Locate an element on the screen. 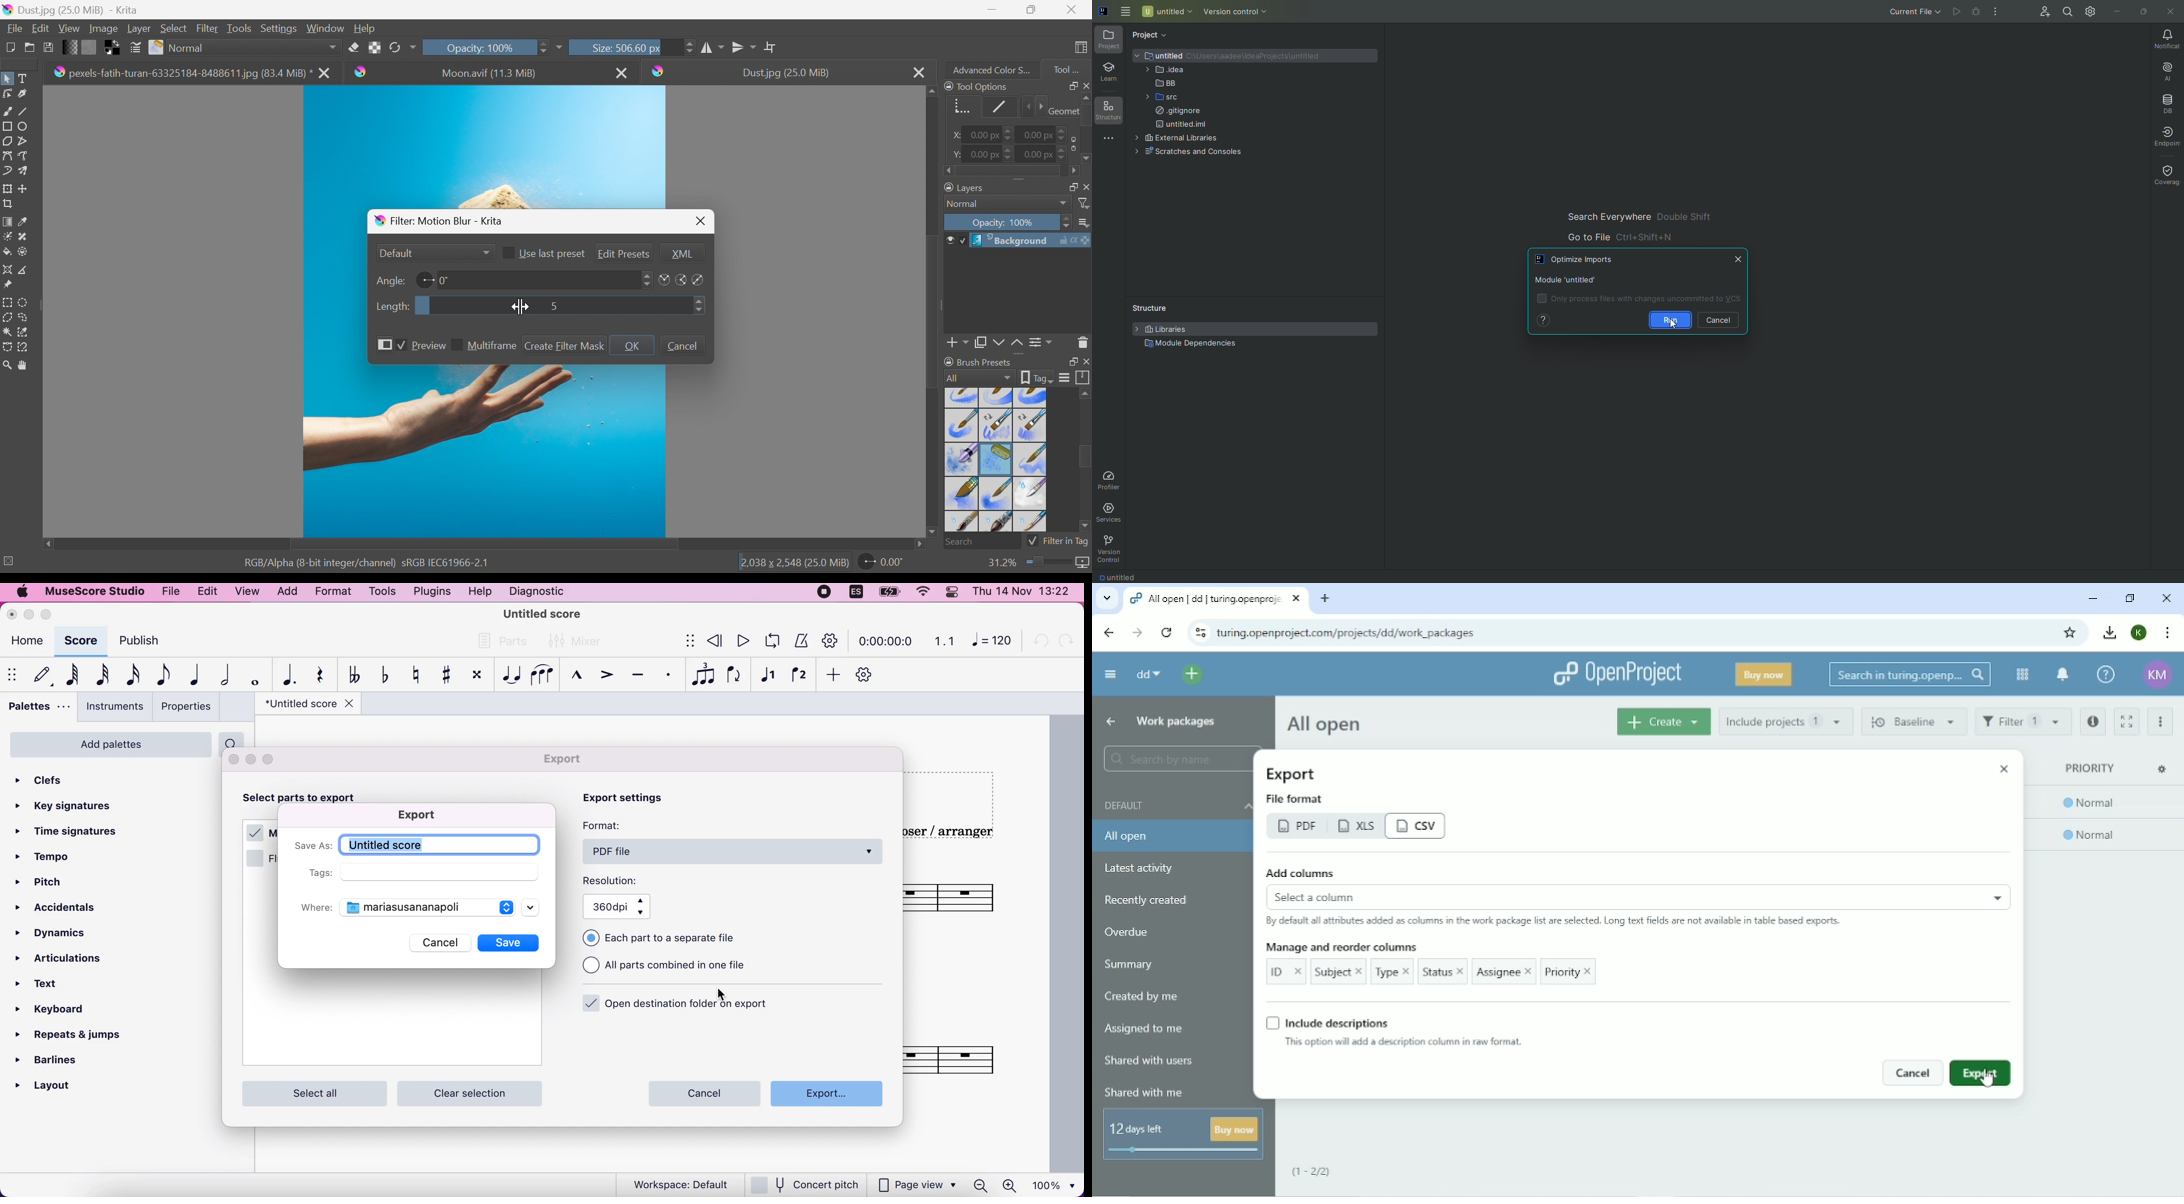  xls is located at coordinates (1356, 823).